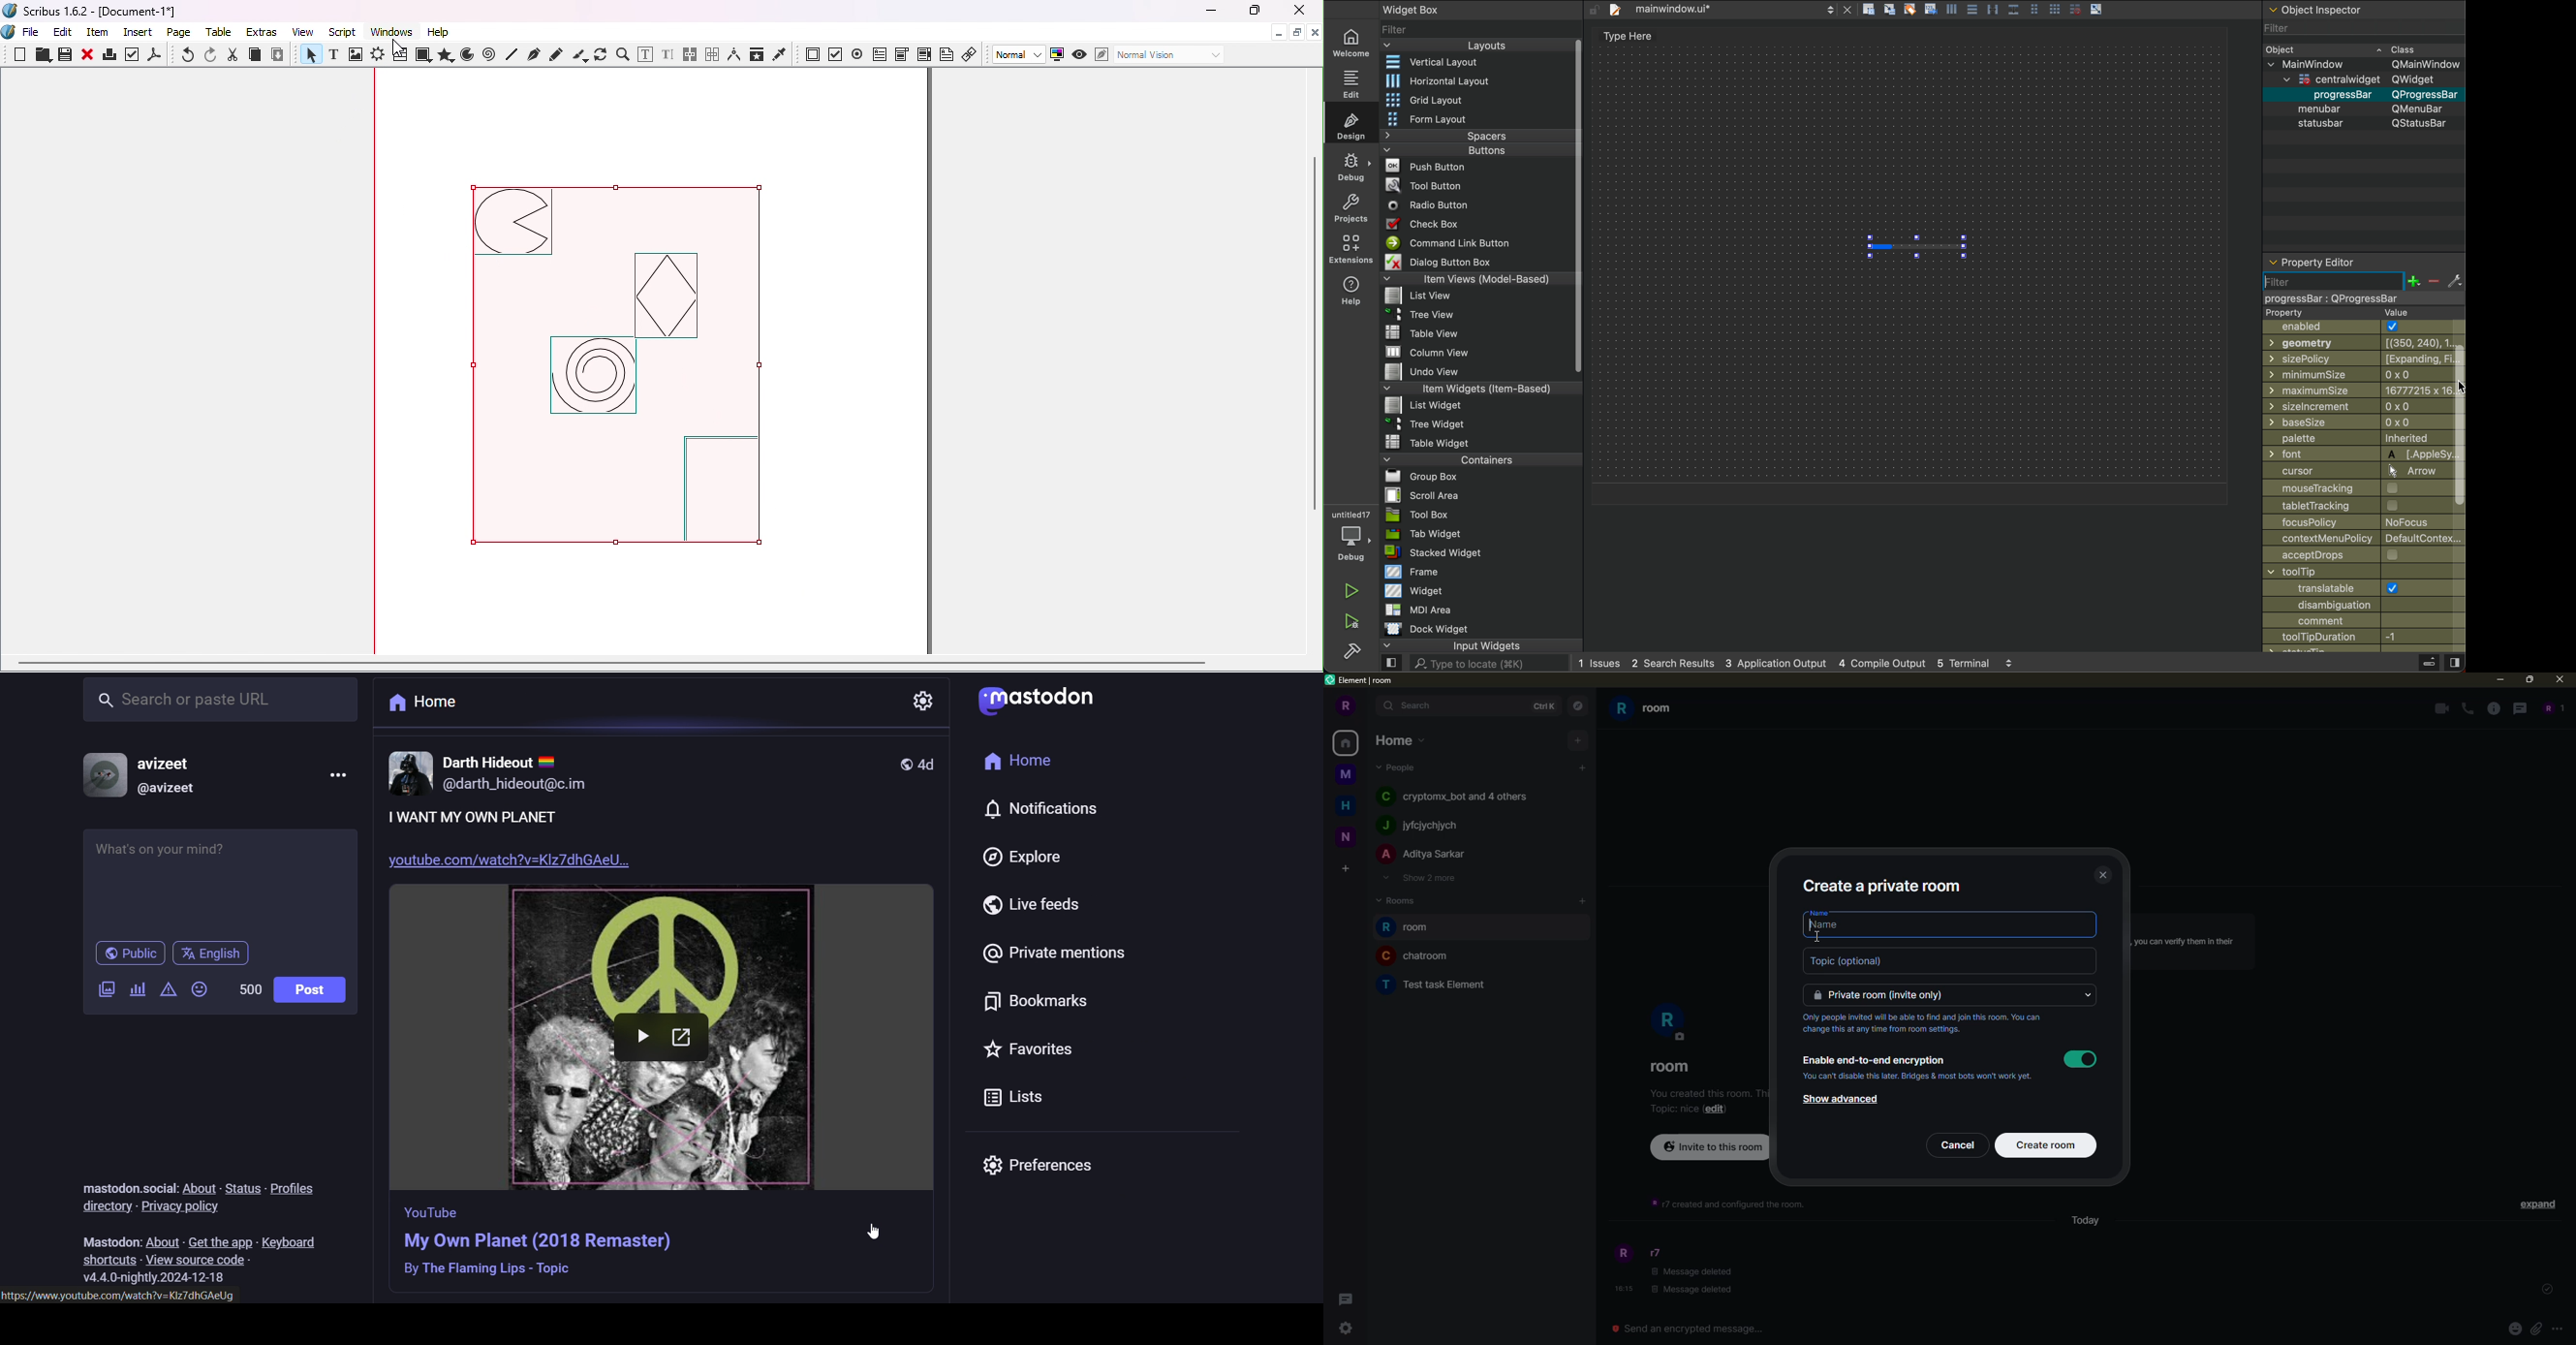 The height and width of the screenshot is (1372, 2576). I want to click on Spacer, so click(1465, 135).